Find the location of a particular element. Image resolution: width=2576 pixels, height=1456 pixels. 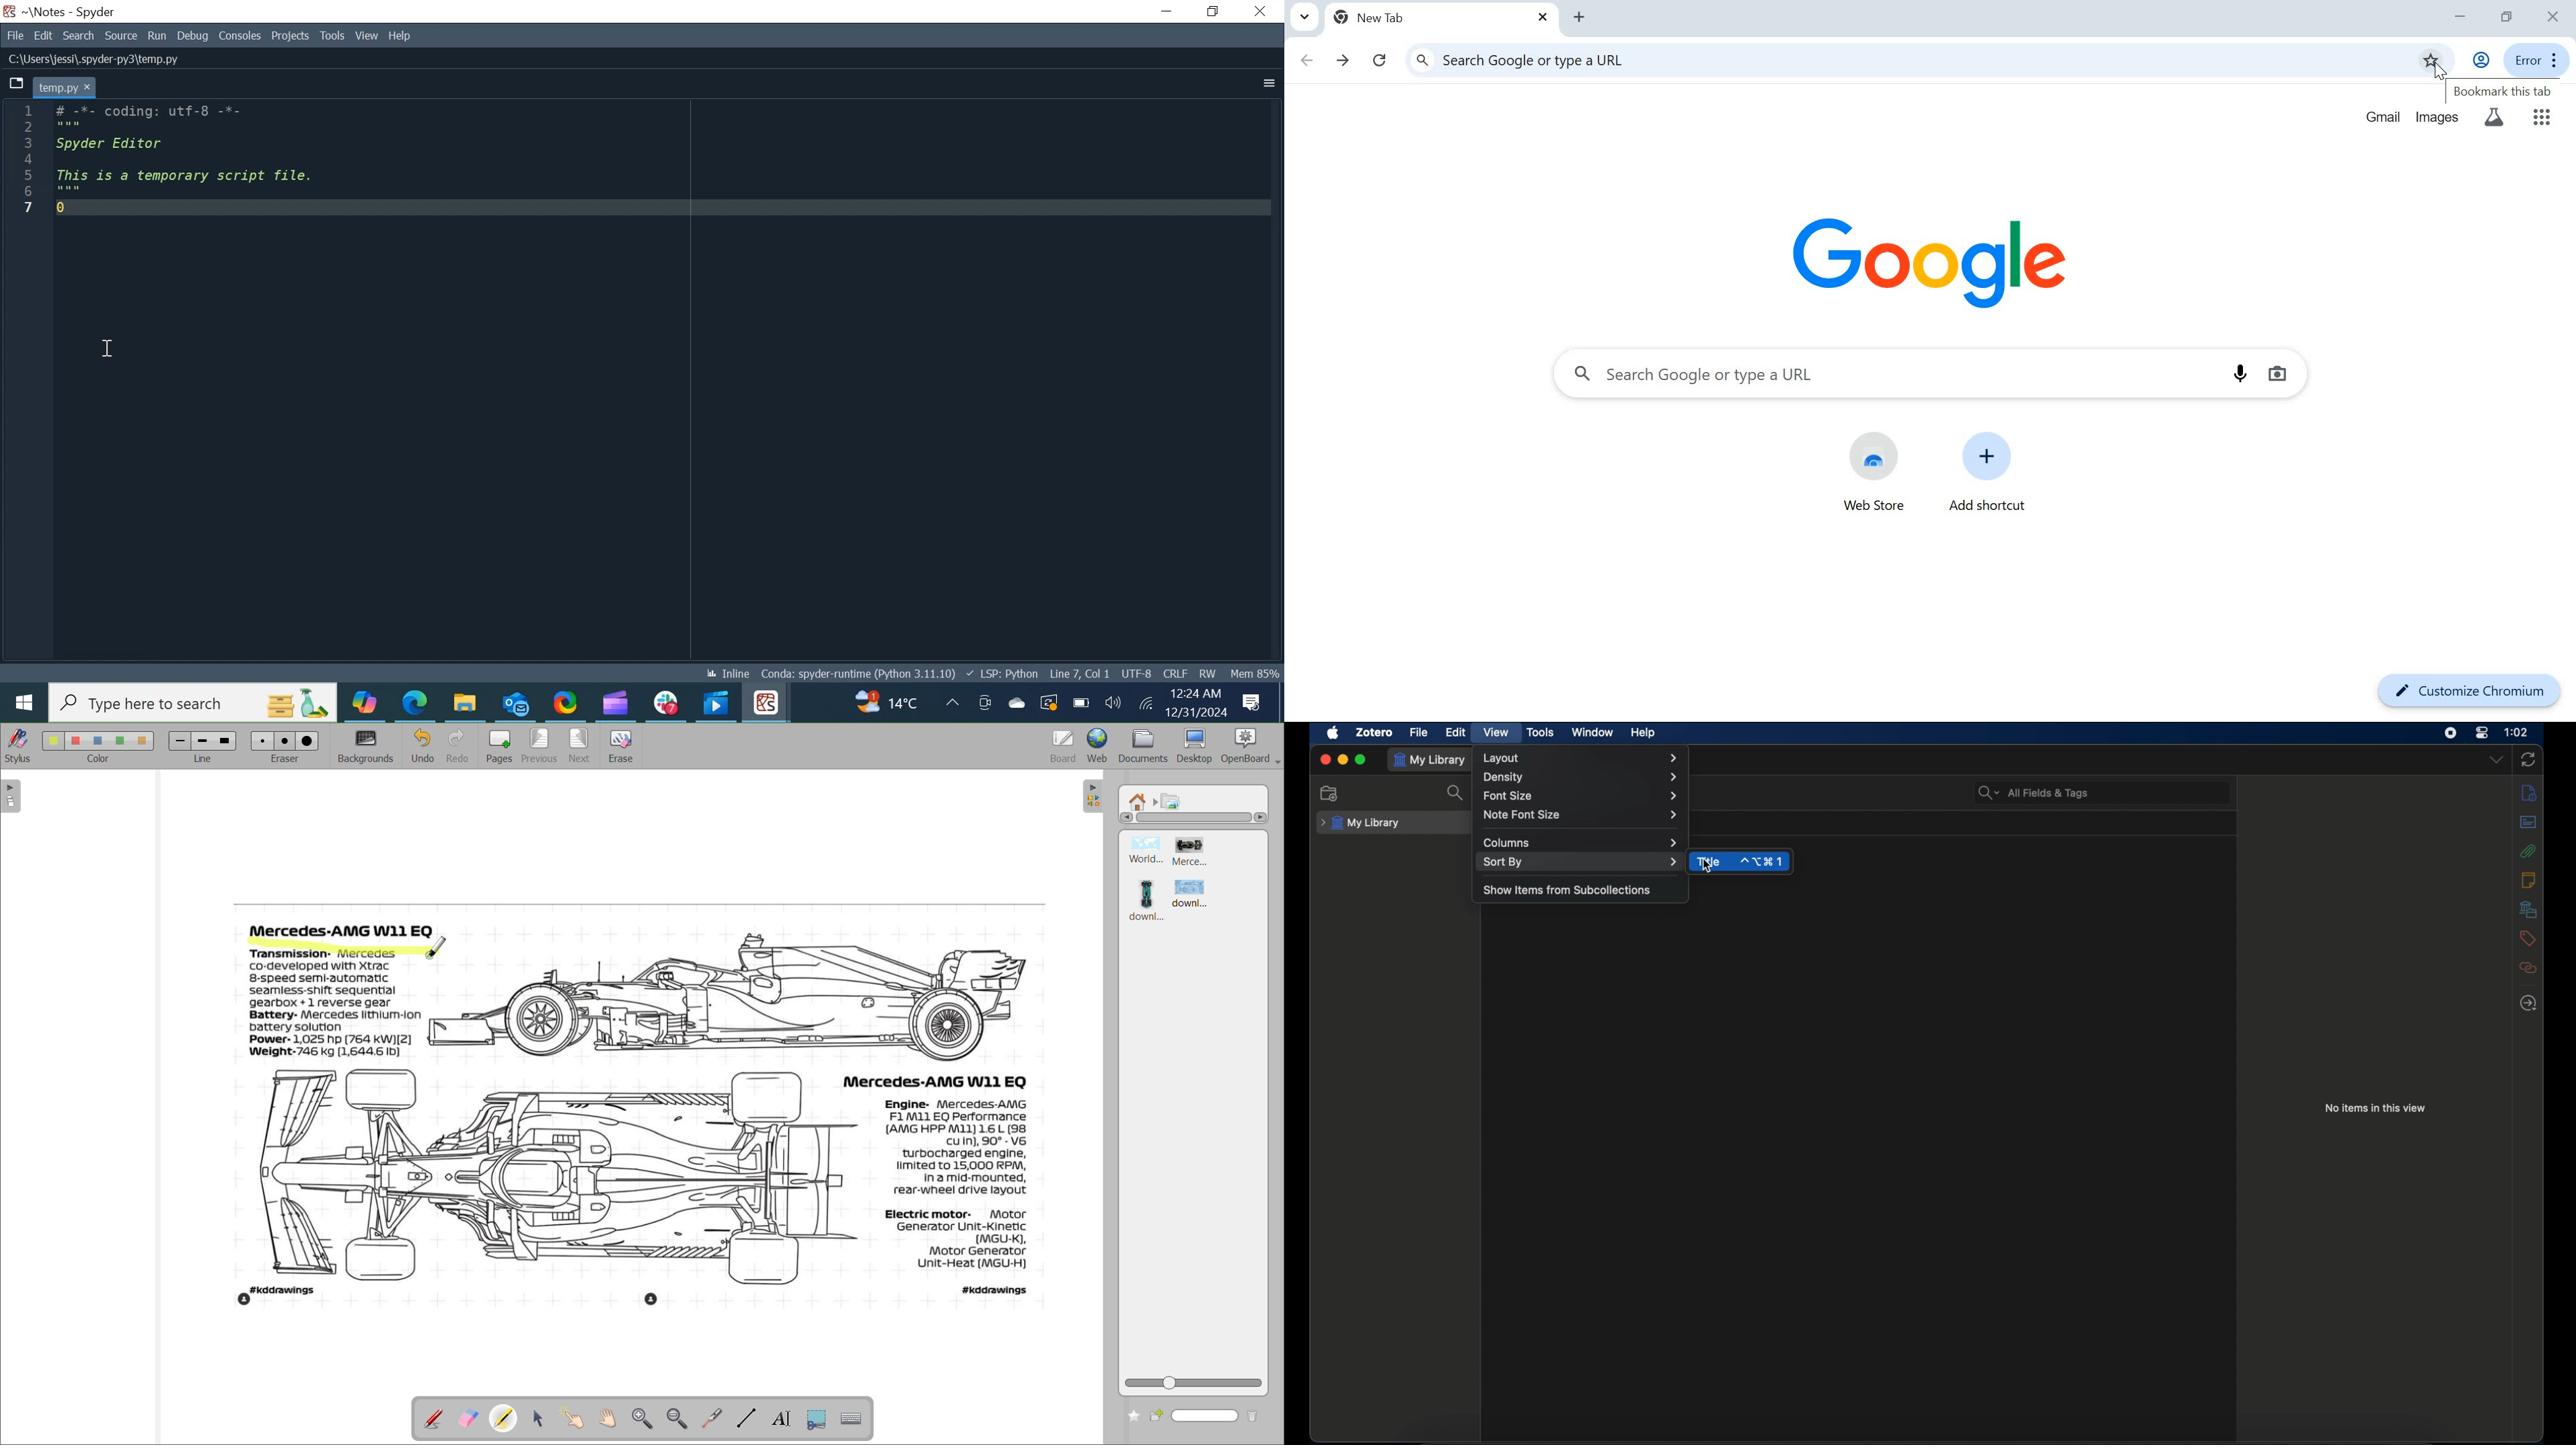

Microsoft Clipchamp Desktop Icon is located at coordinates (617, 701).